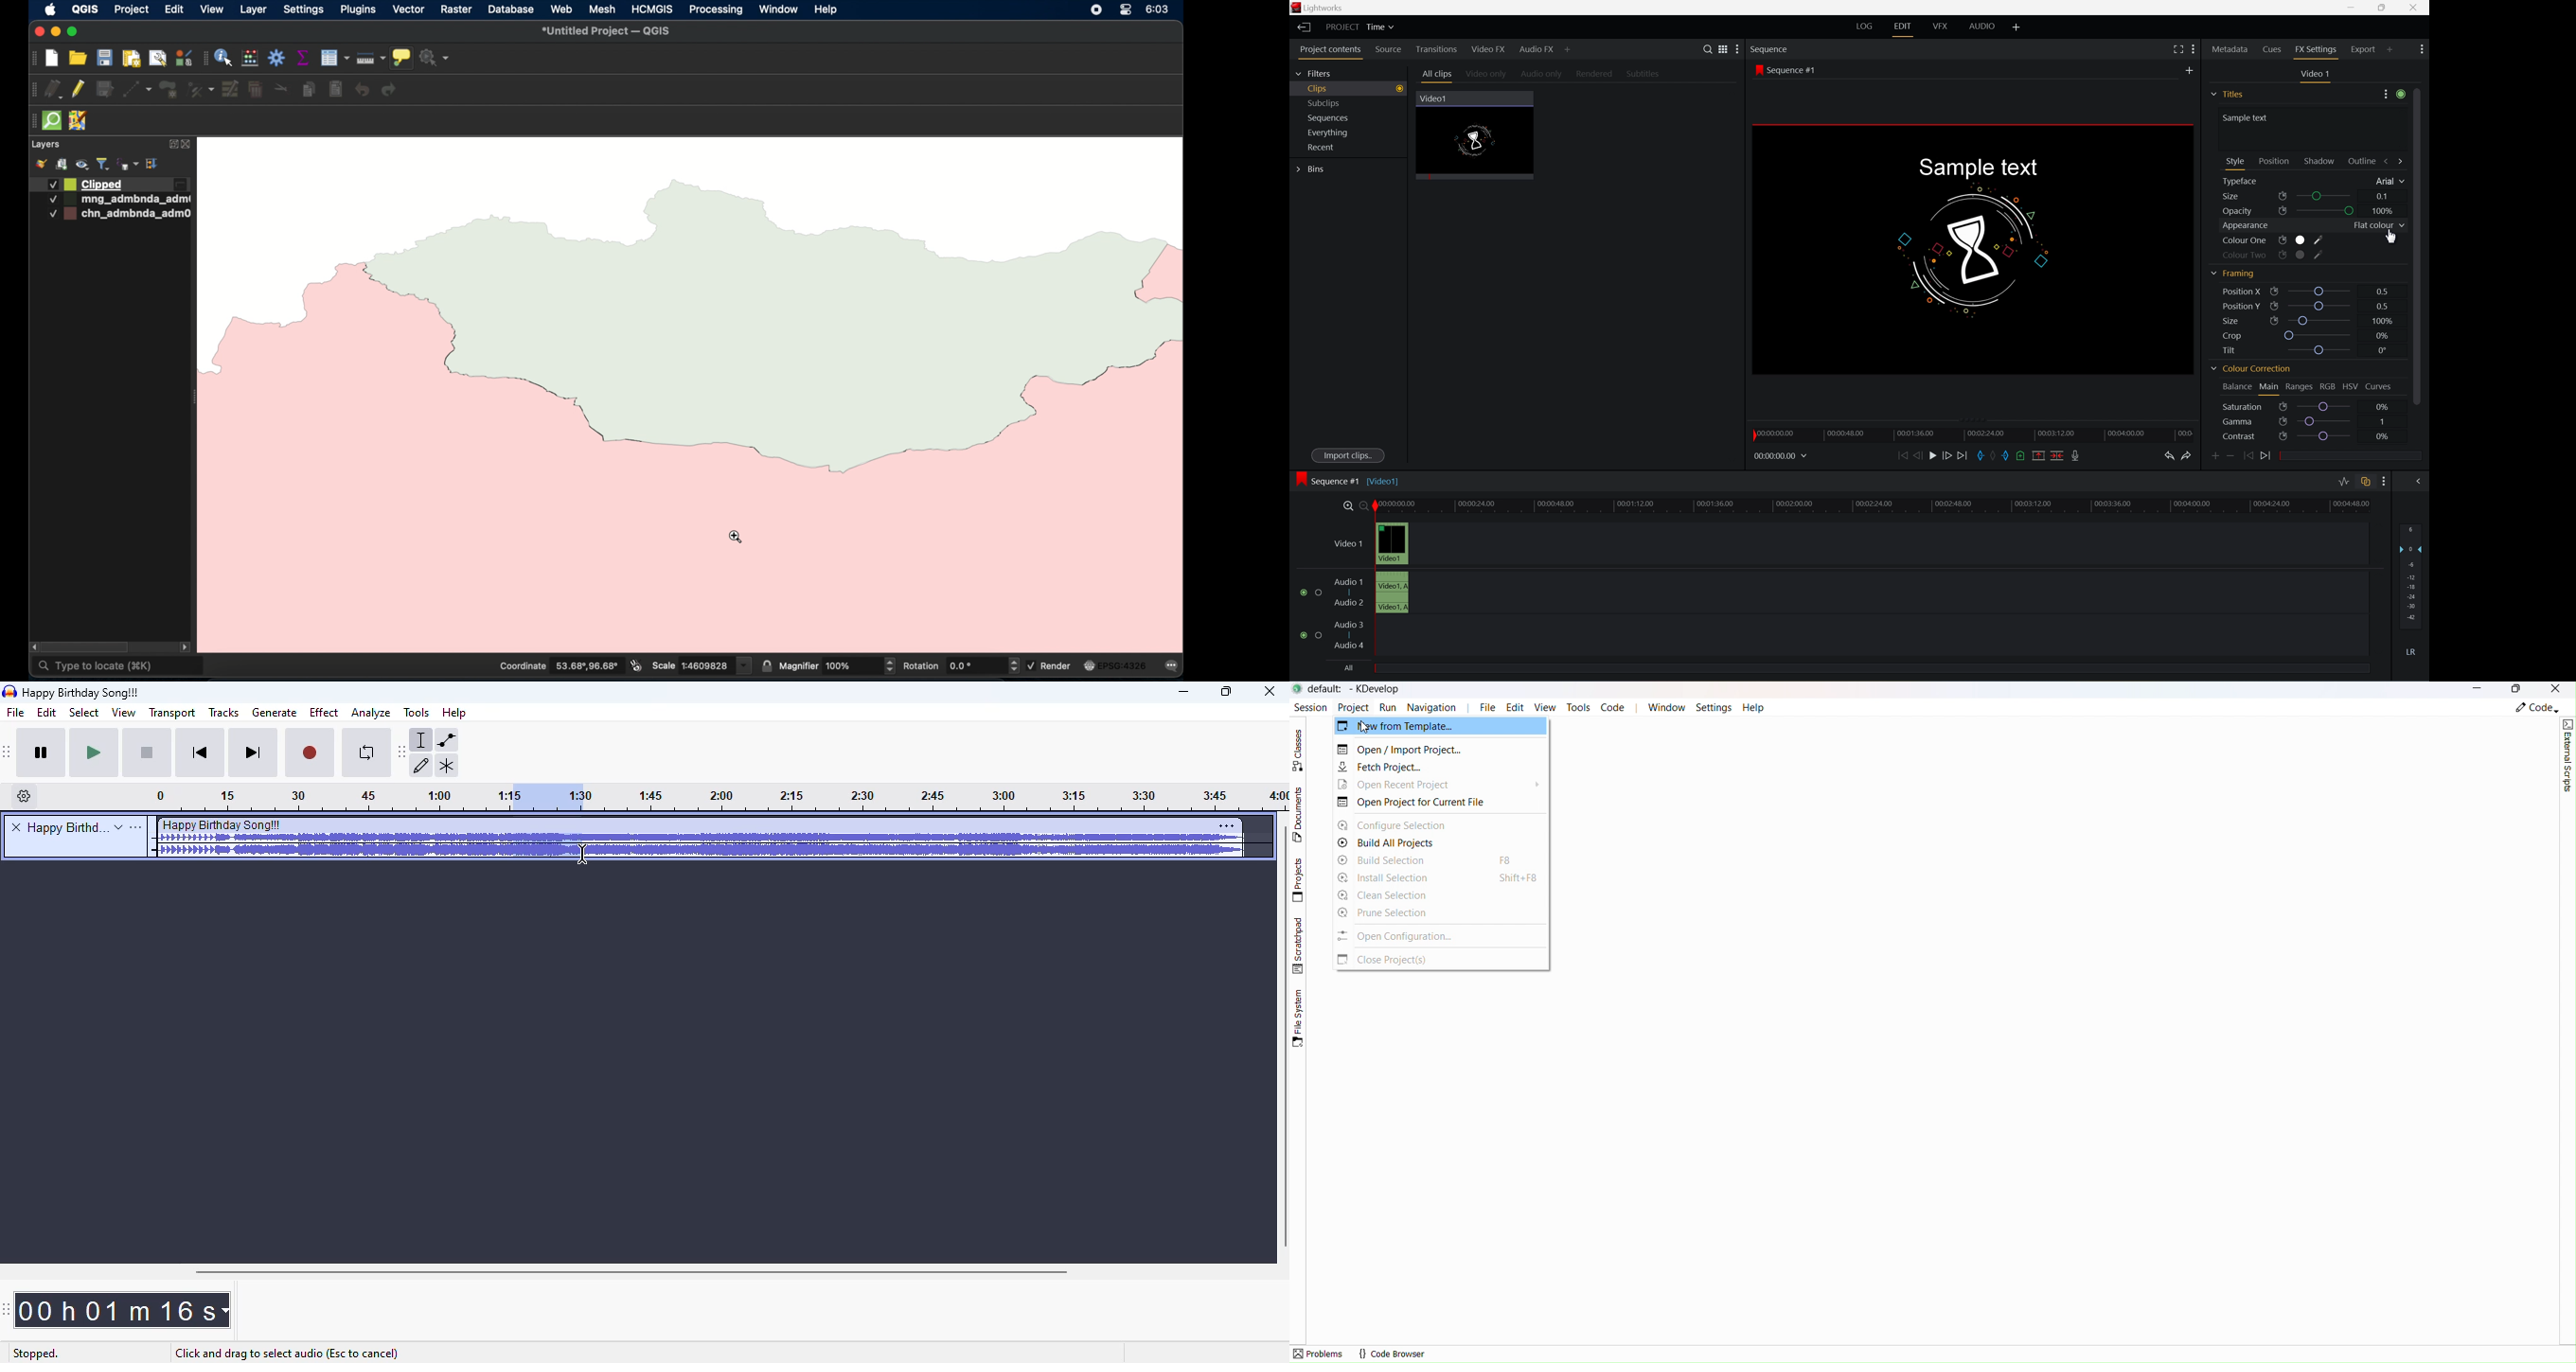  What do you see at coordinates (2253, 197) in the screenshot?
I see `size` at bounding box center [2253, 197].